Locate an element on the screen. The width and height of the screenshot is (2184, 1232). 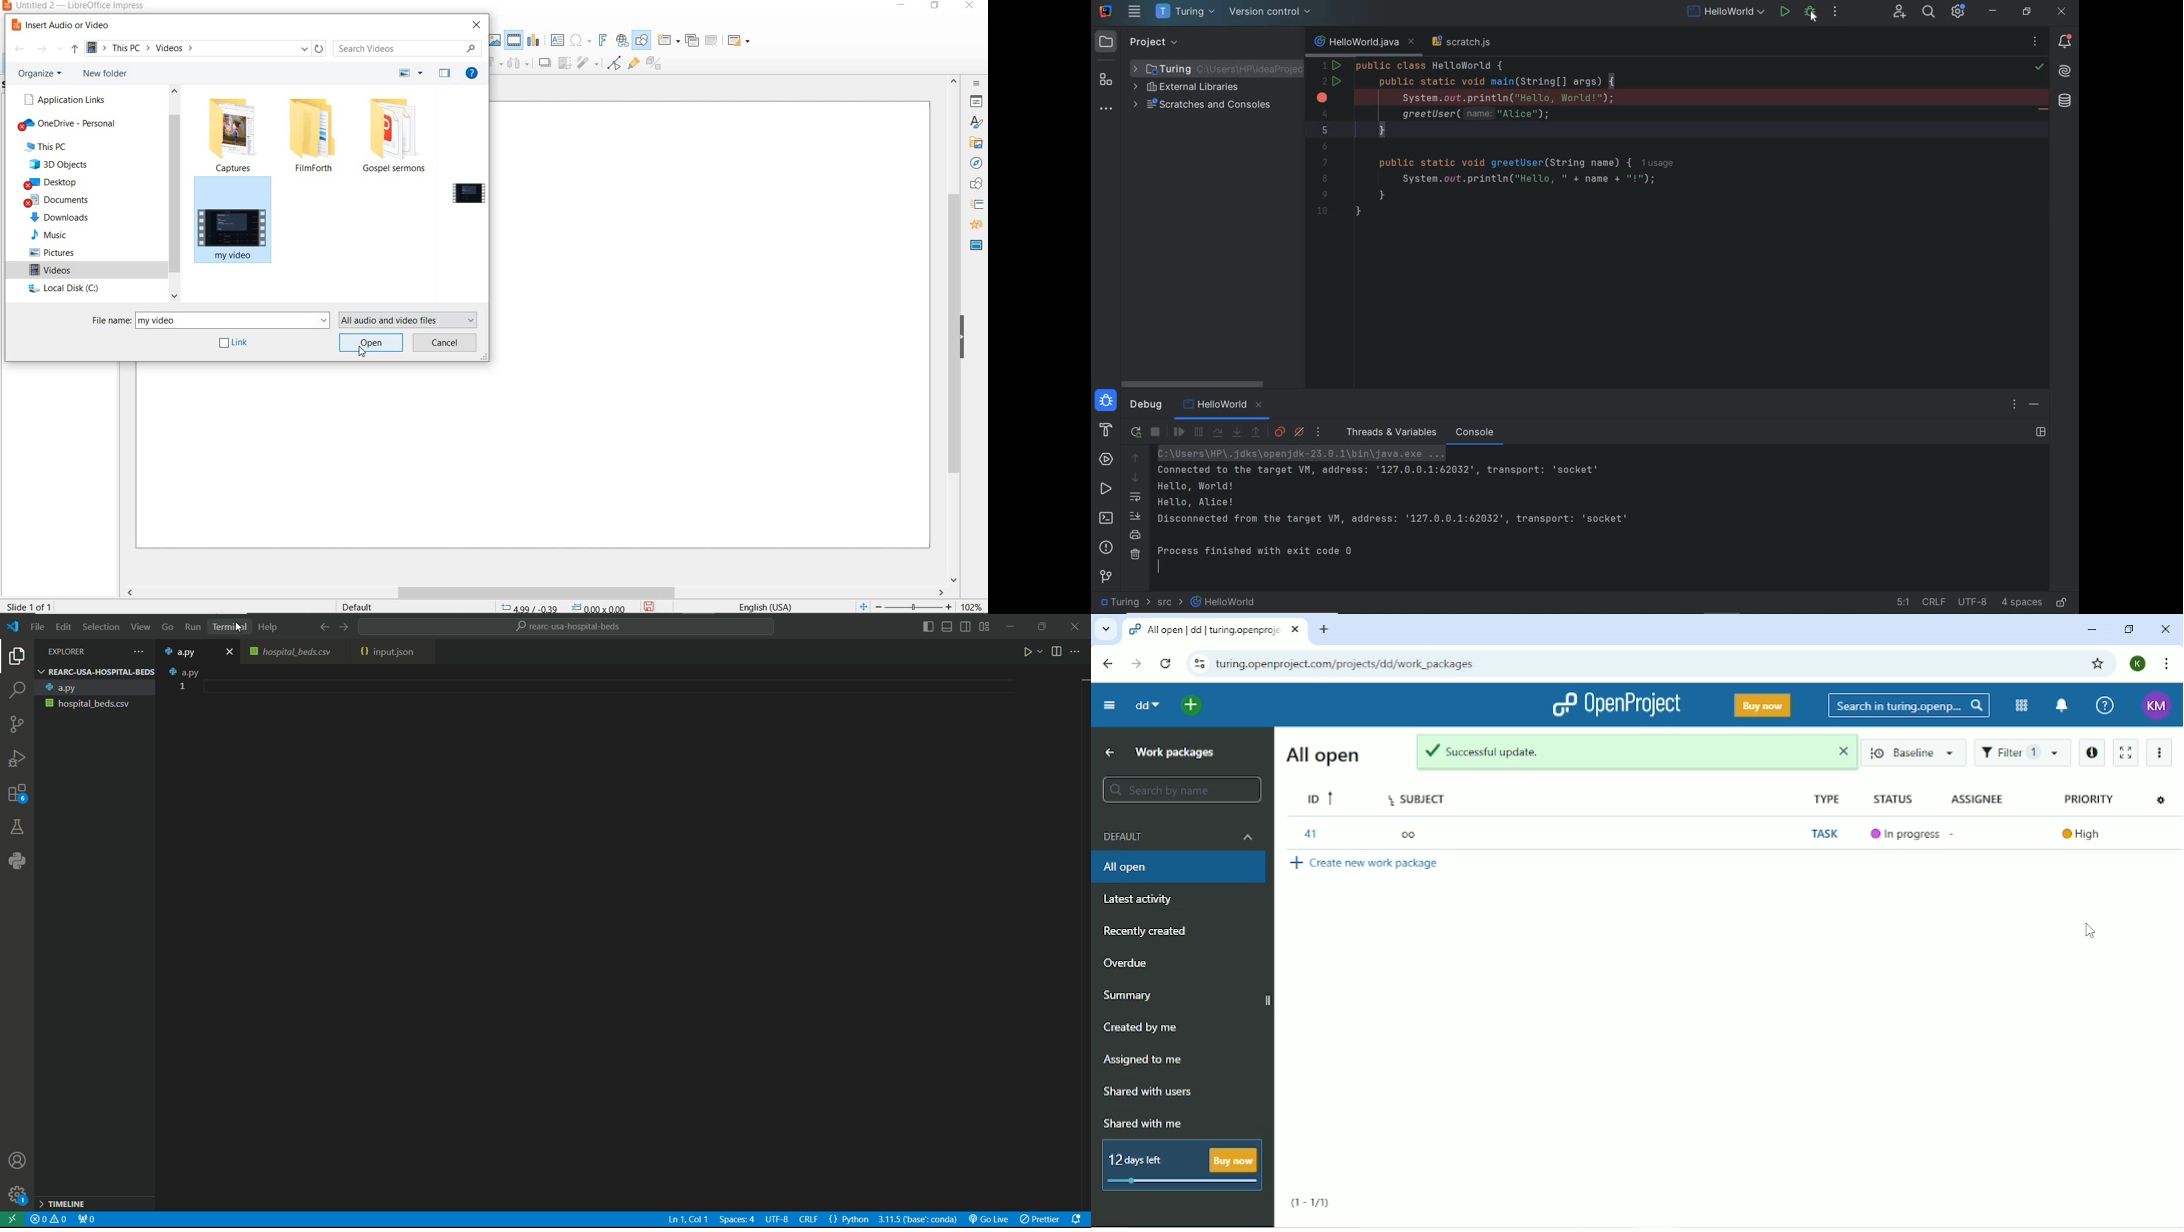
cursor is located at coordinates (360, 351).